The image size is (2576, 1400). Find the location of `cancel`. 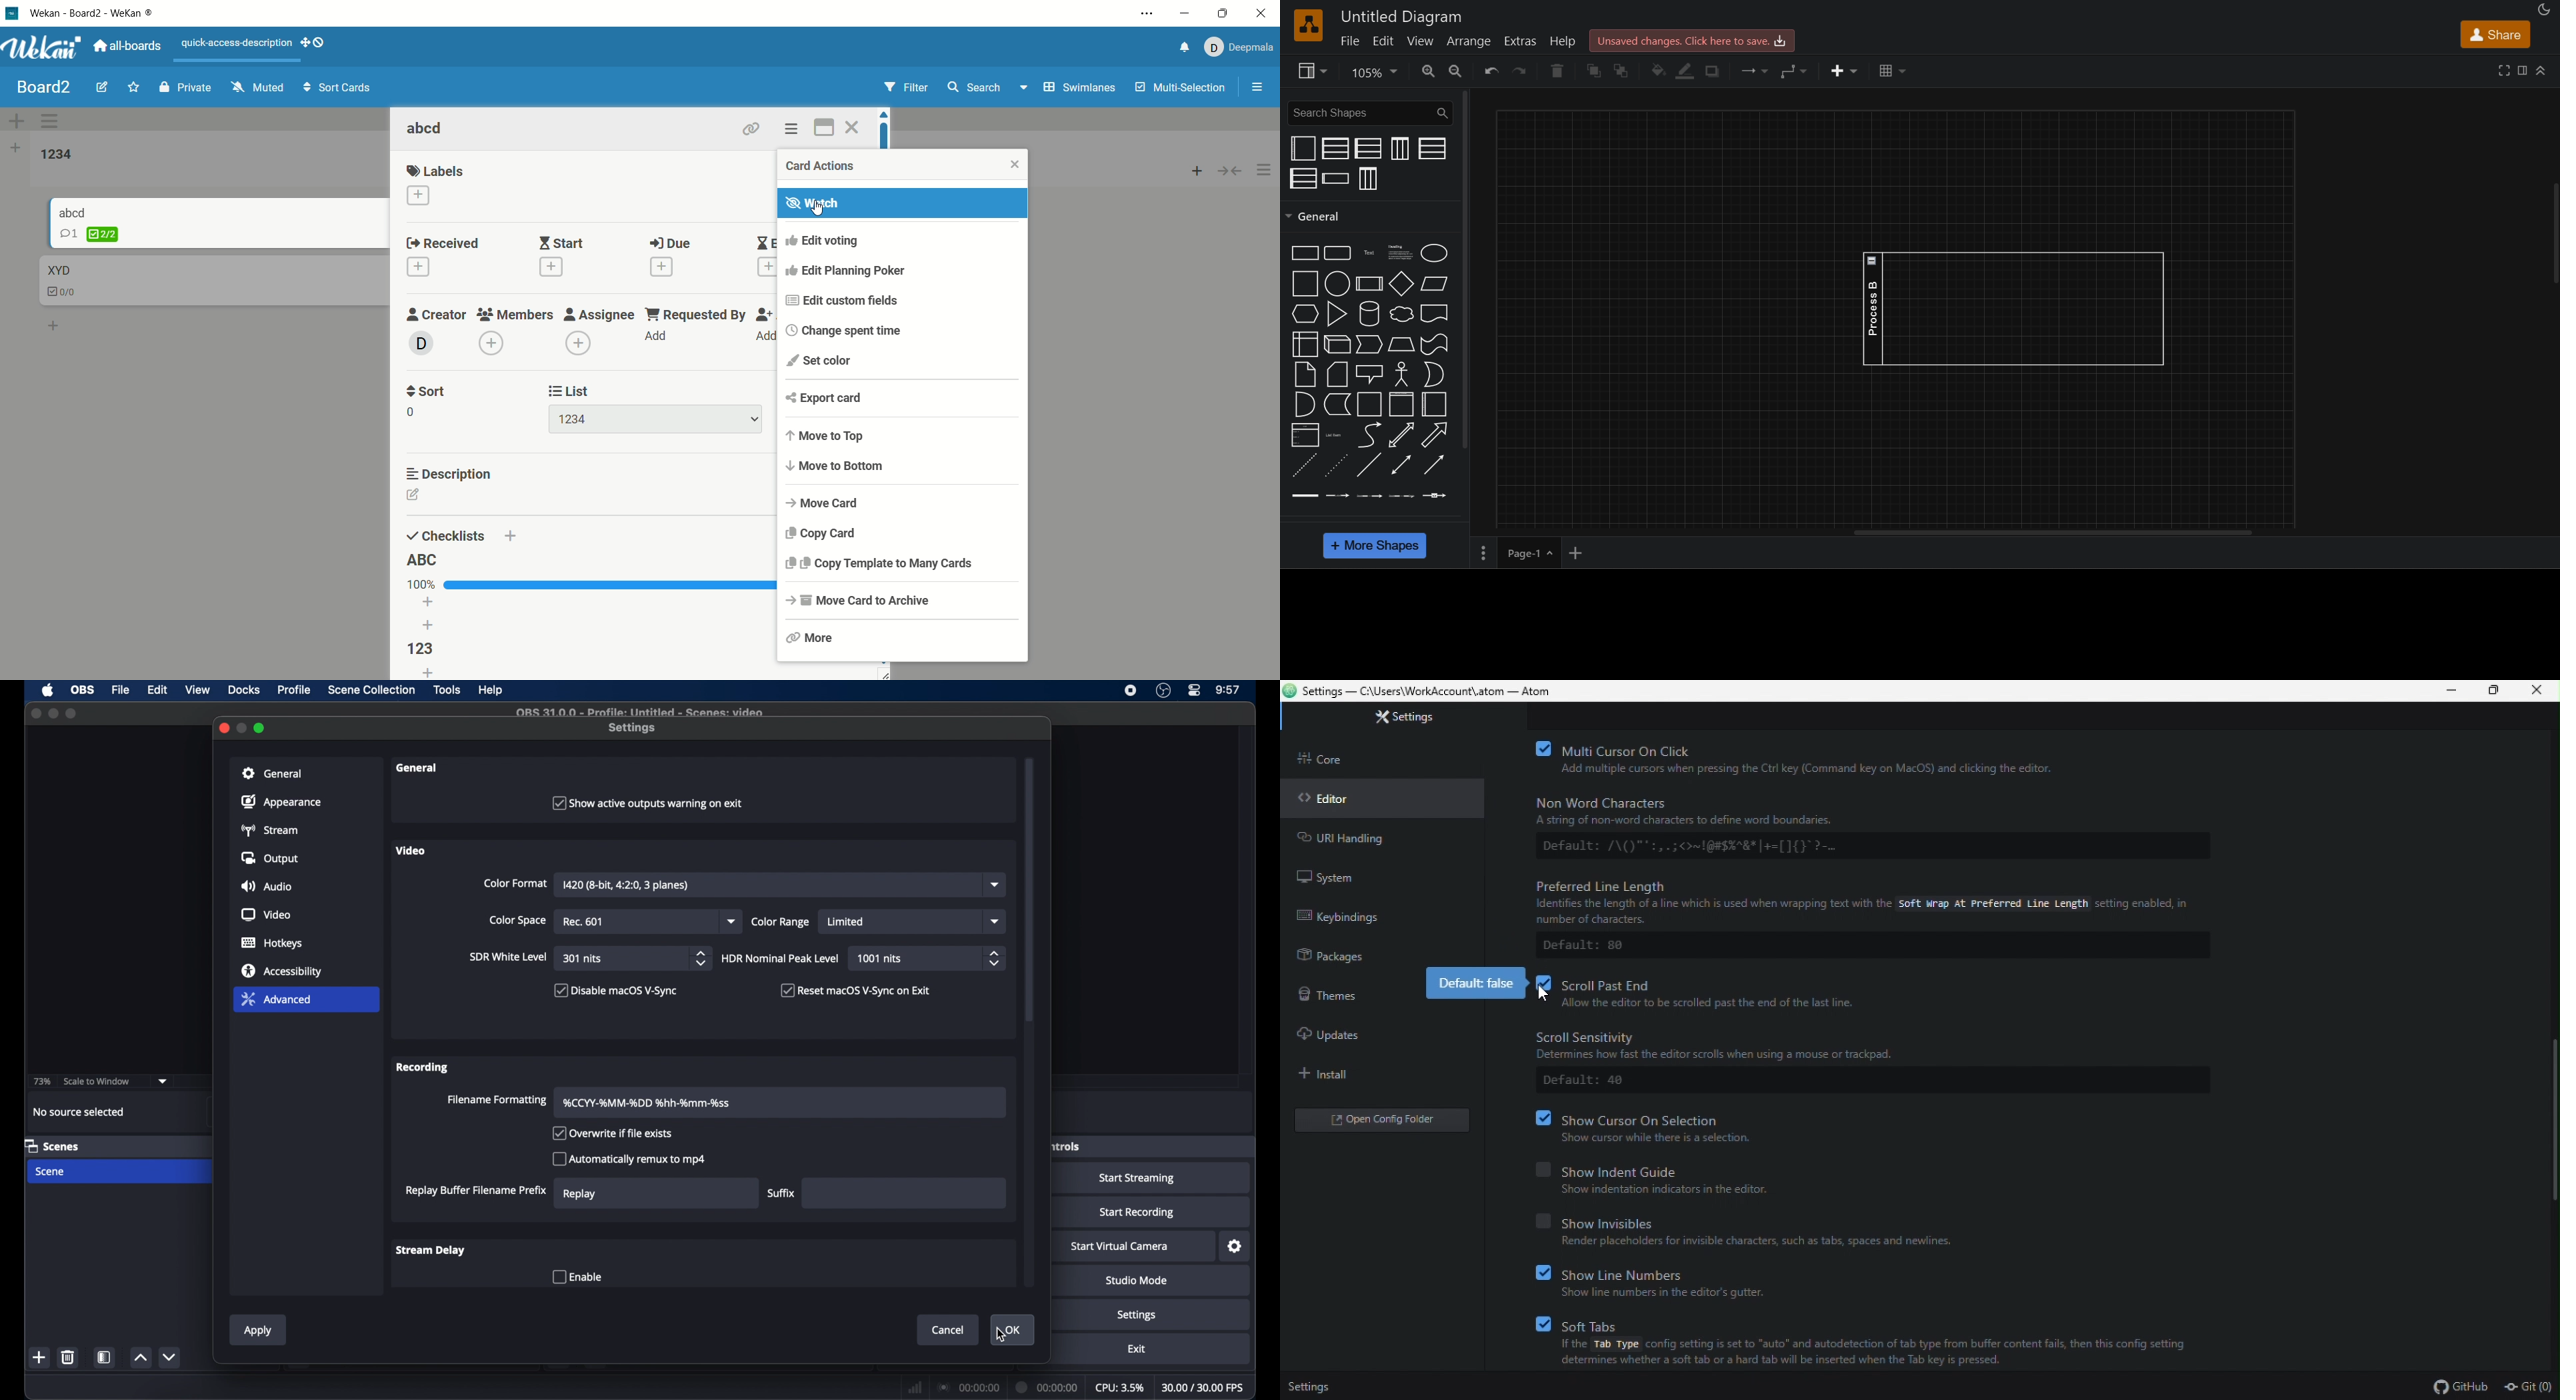

cancel is located at coordinates (948, 1330).